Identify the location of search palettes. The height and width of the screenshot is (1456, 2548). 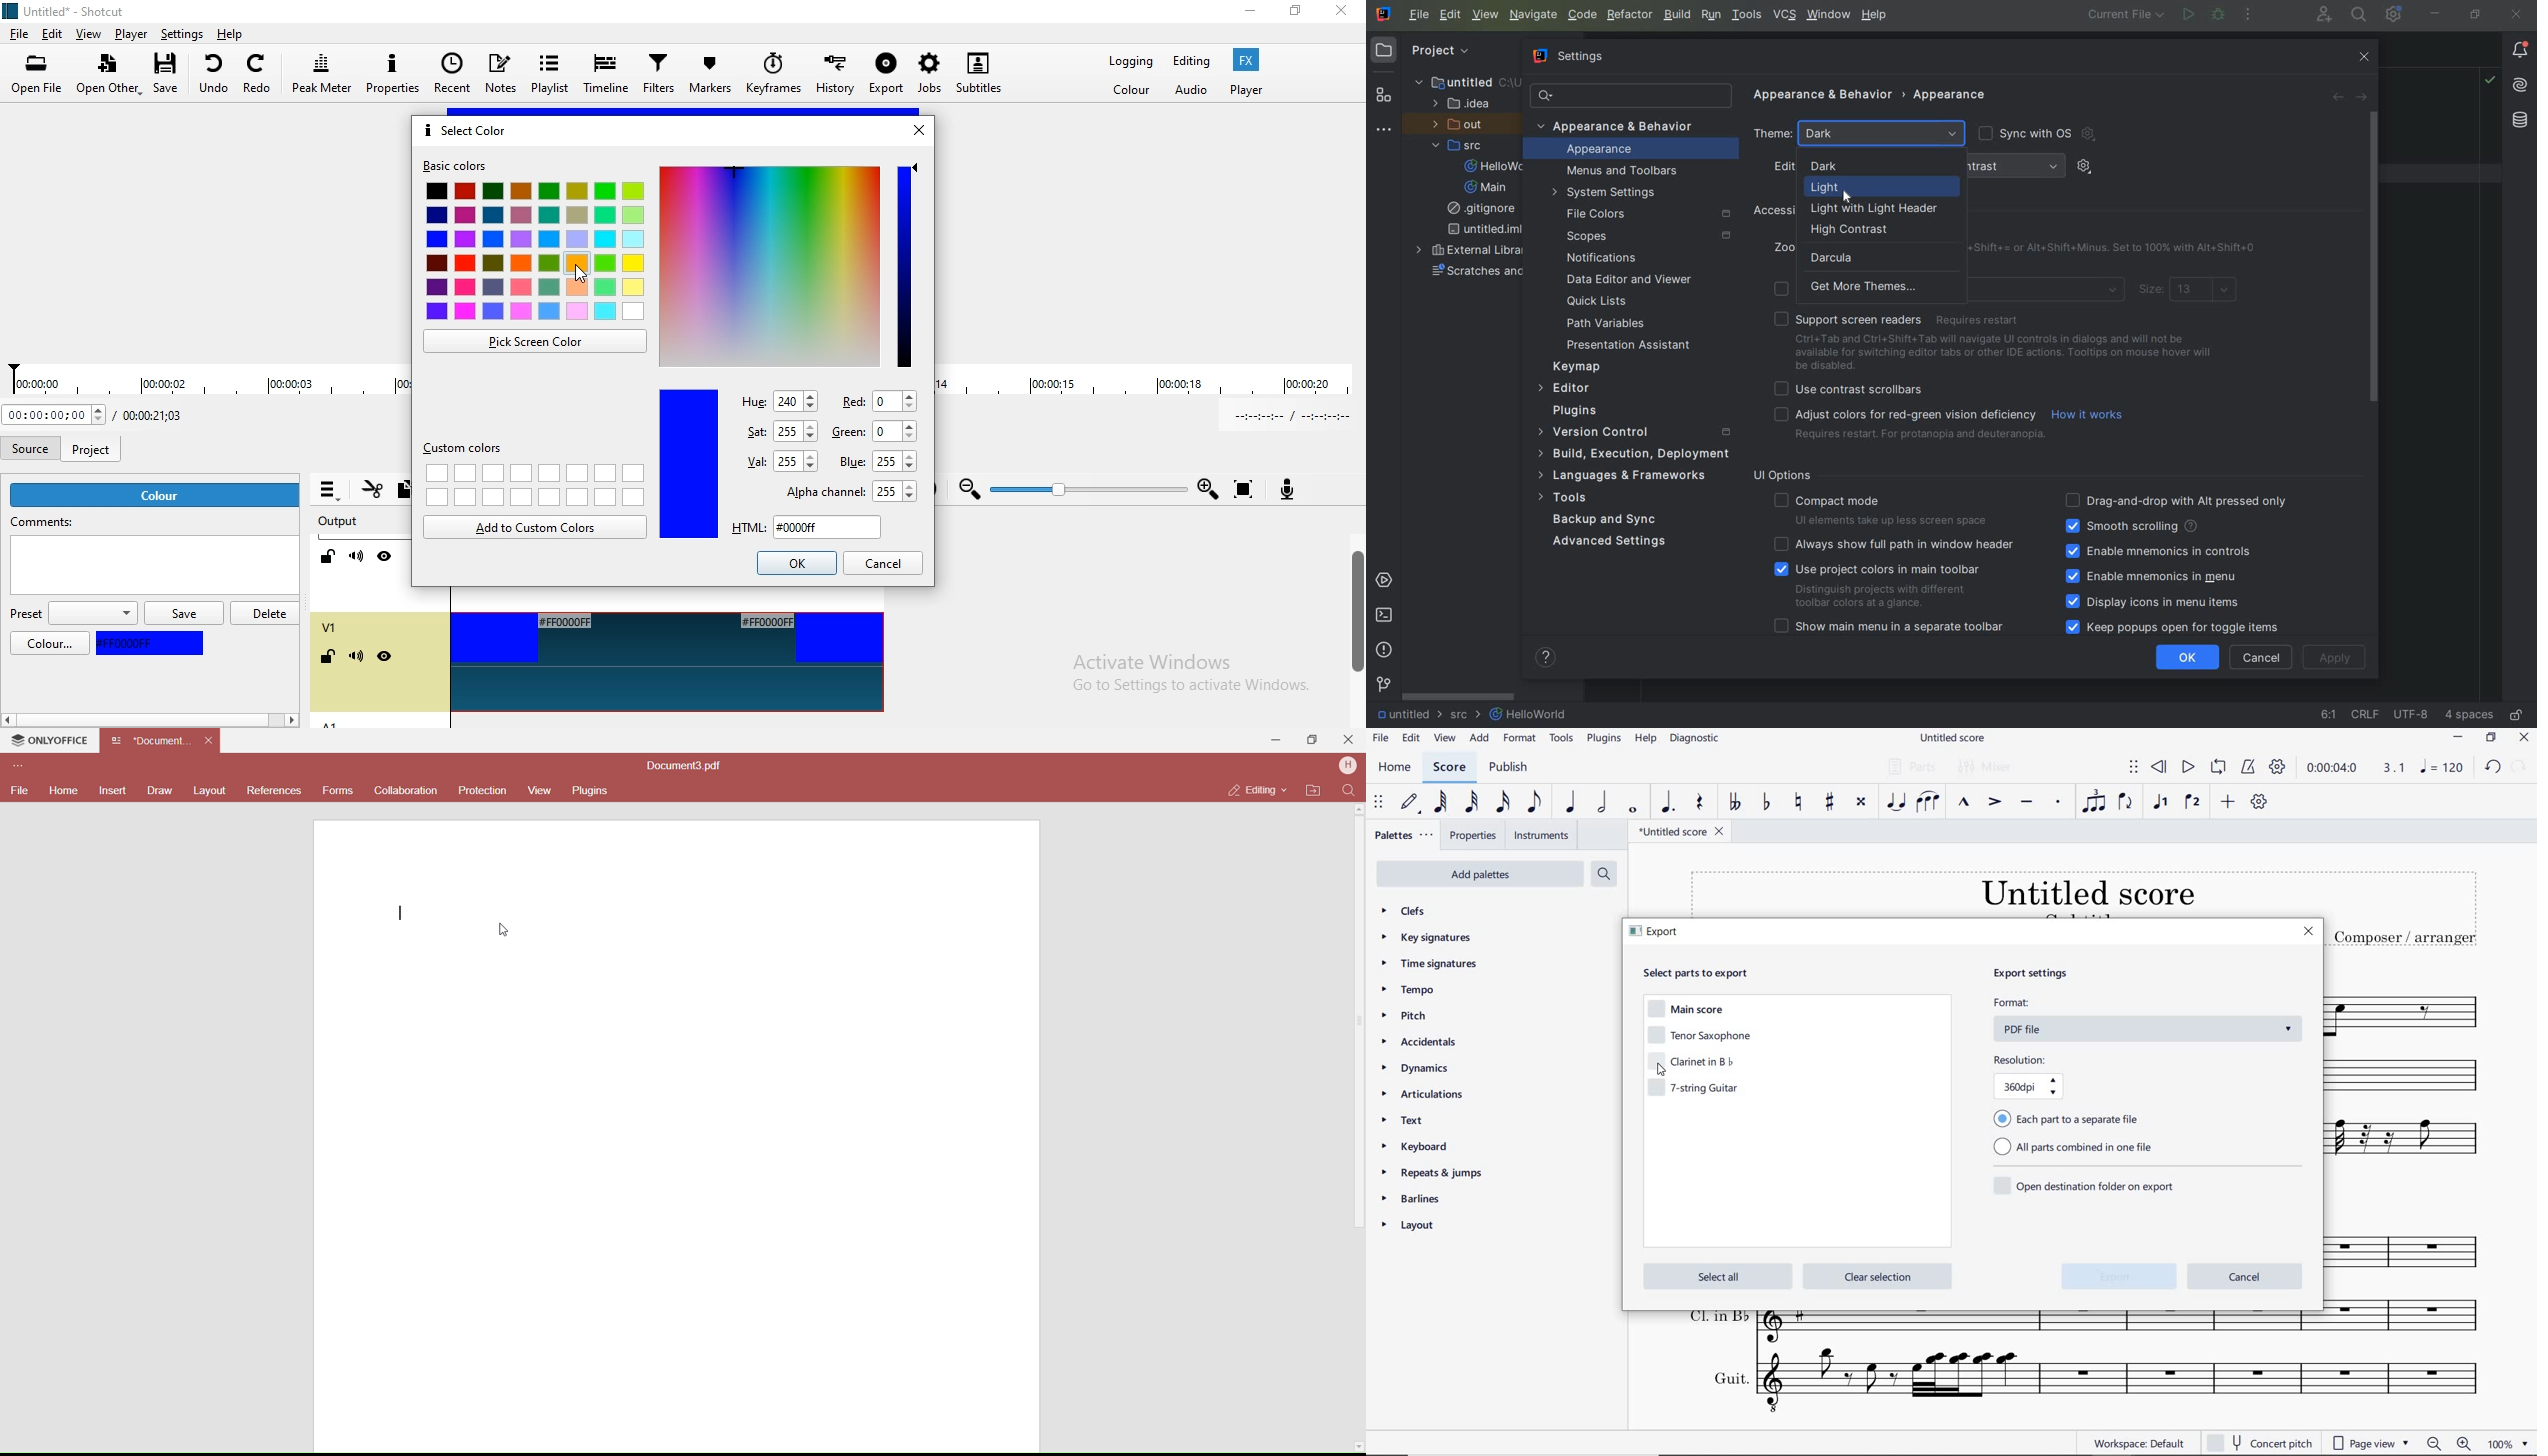
(1603, 873).